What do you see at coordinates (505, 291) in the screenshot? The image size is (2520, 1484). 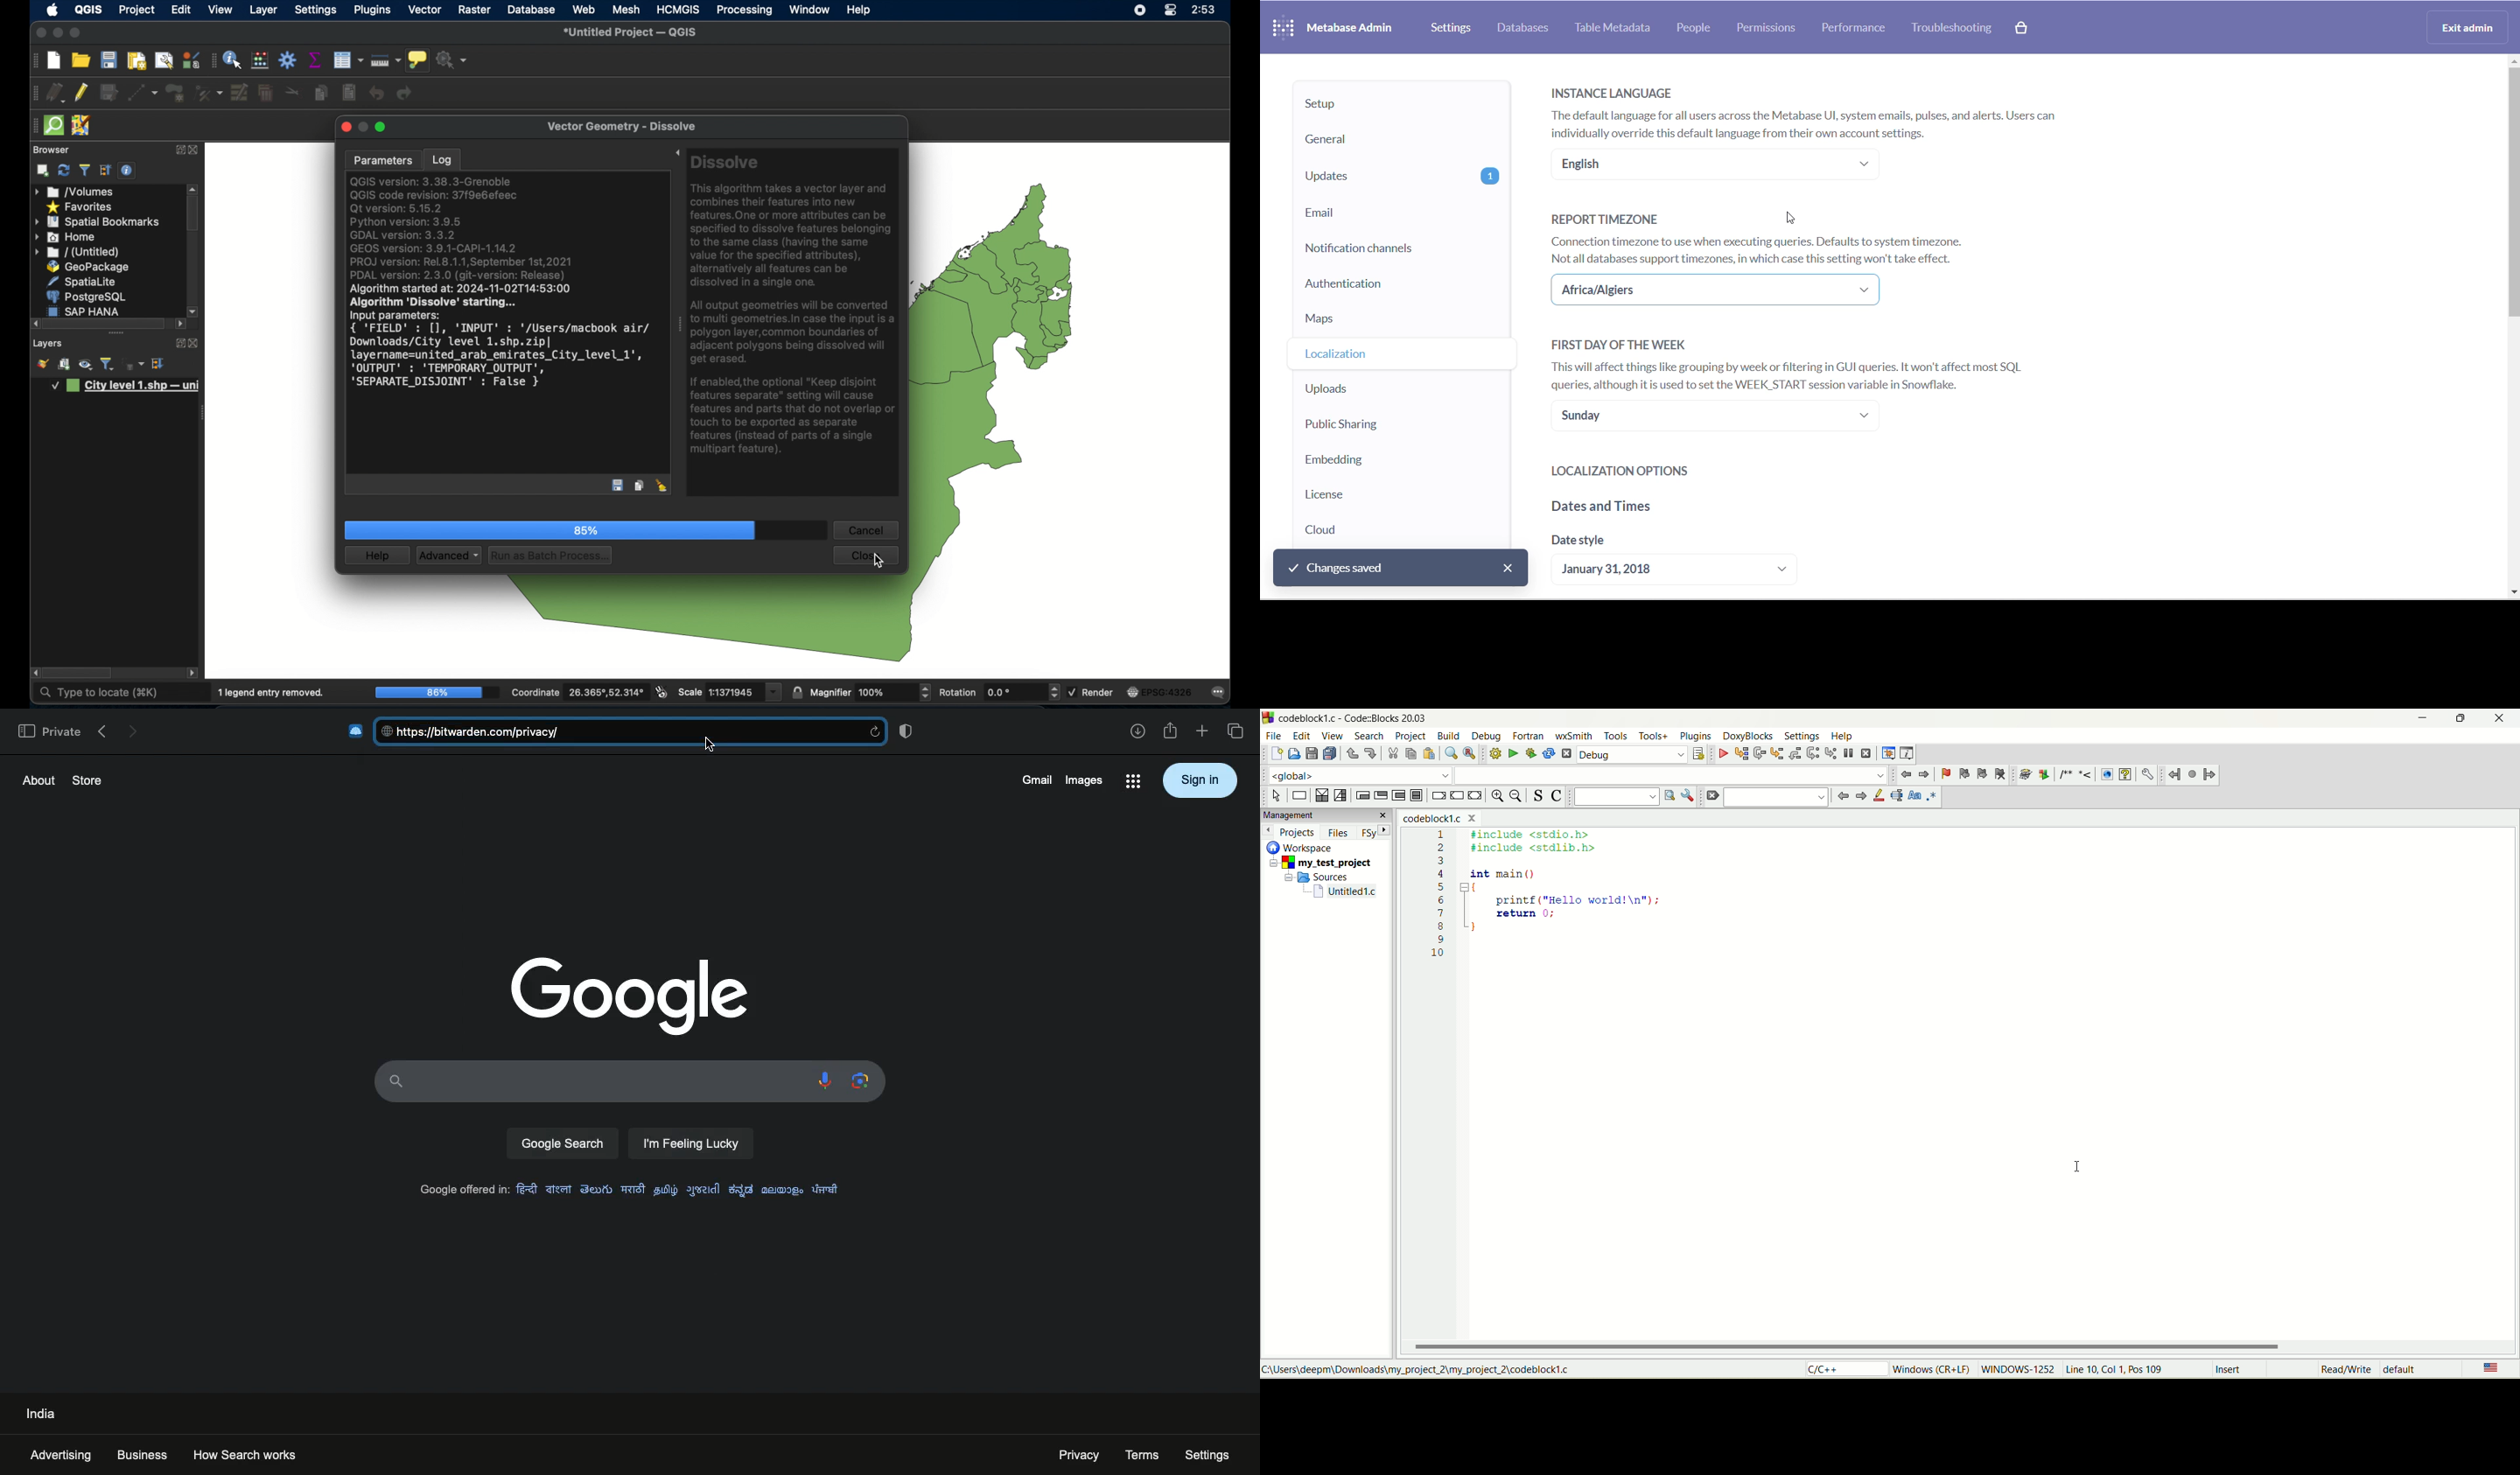 I see `log entry` at bounding box center [505, 291].